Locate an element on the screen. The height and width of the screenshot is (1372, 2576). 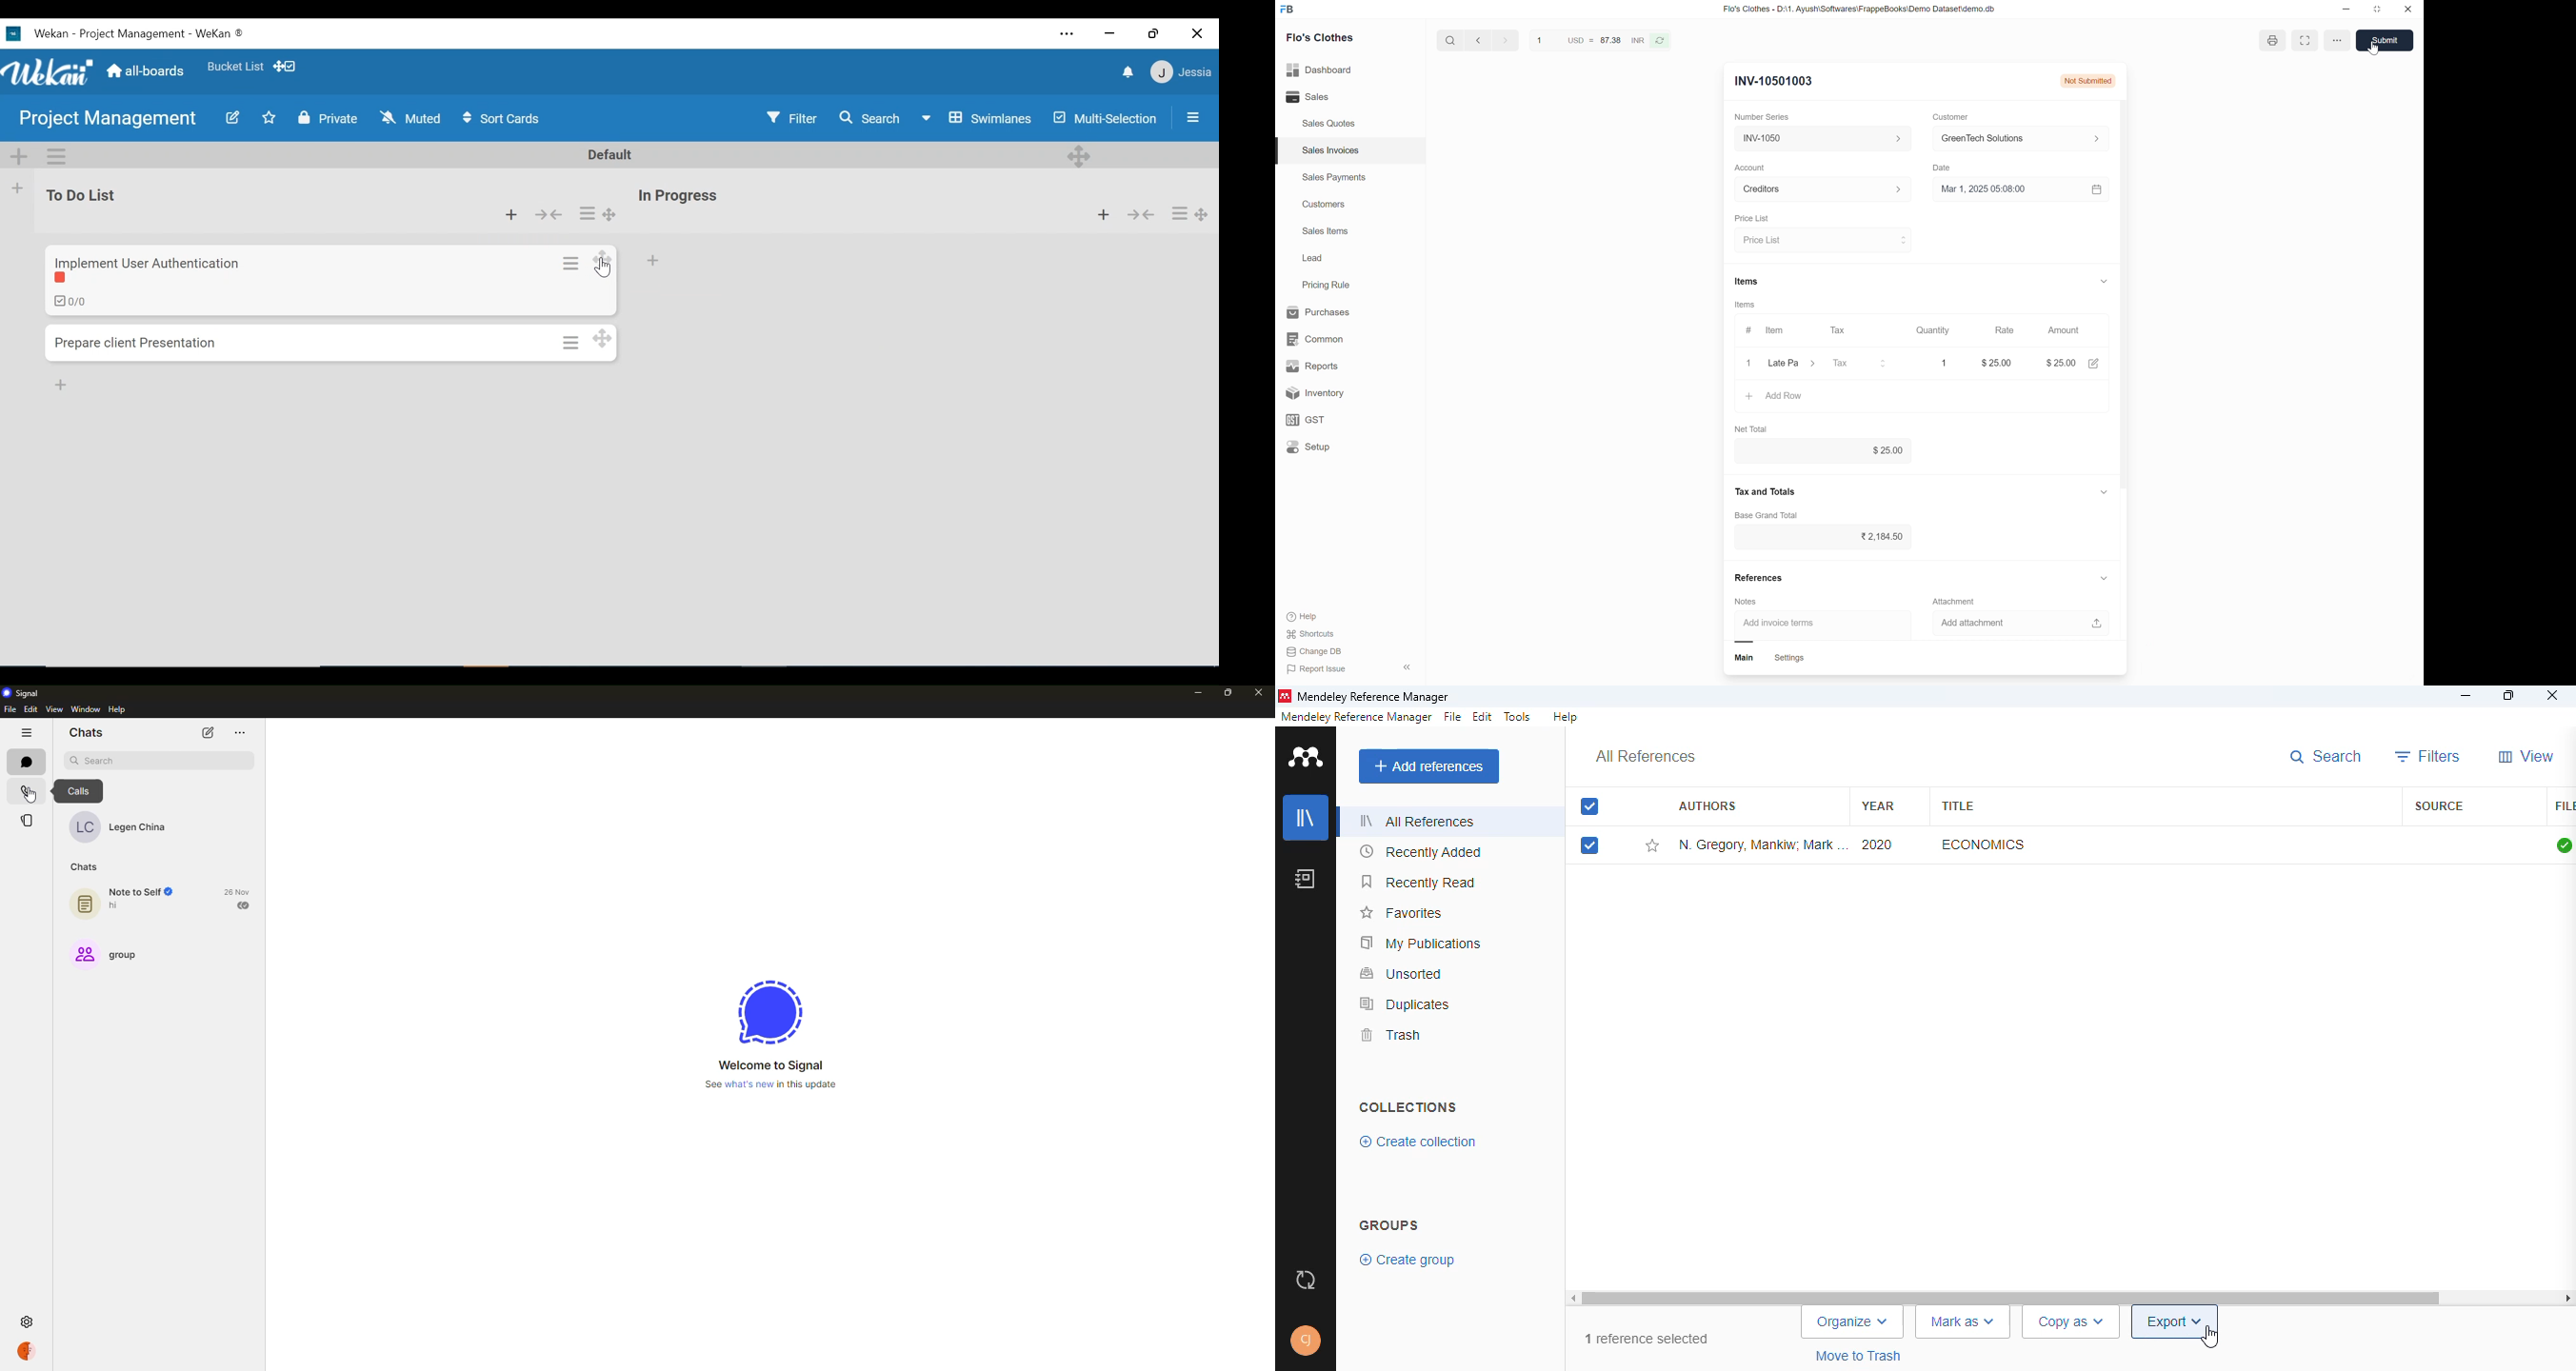
Add invoice term input box is located at coordinates (1813, 622).